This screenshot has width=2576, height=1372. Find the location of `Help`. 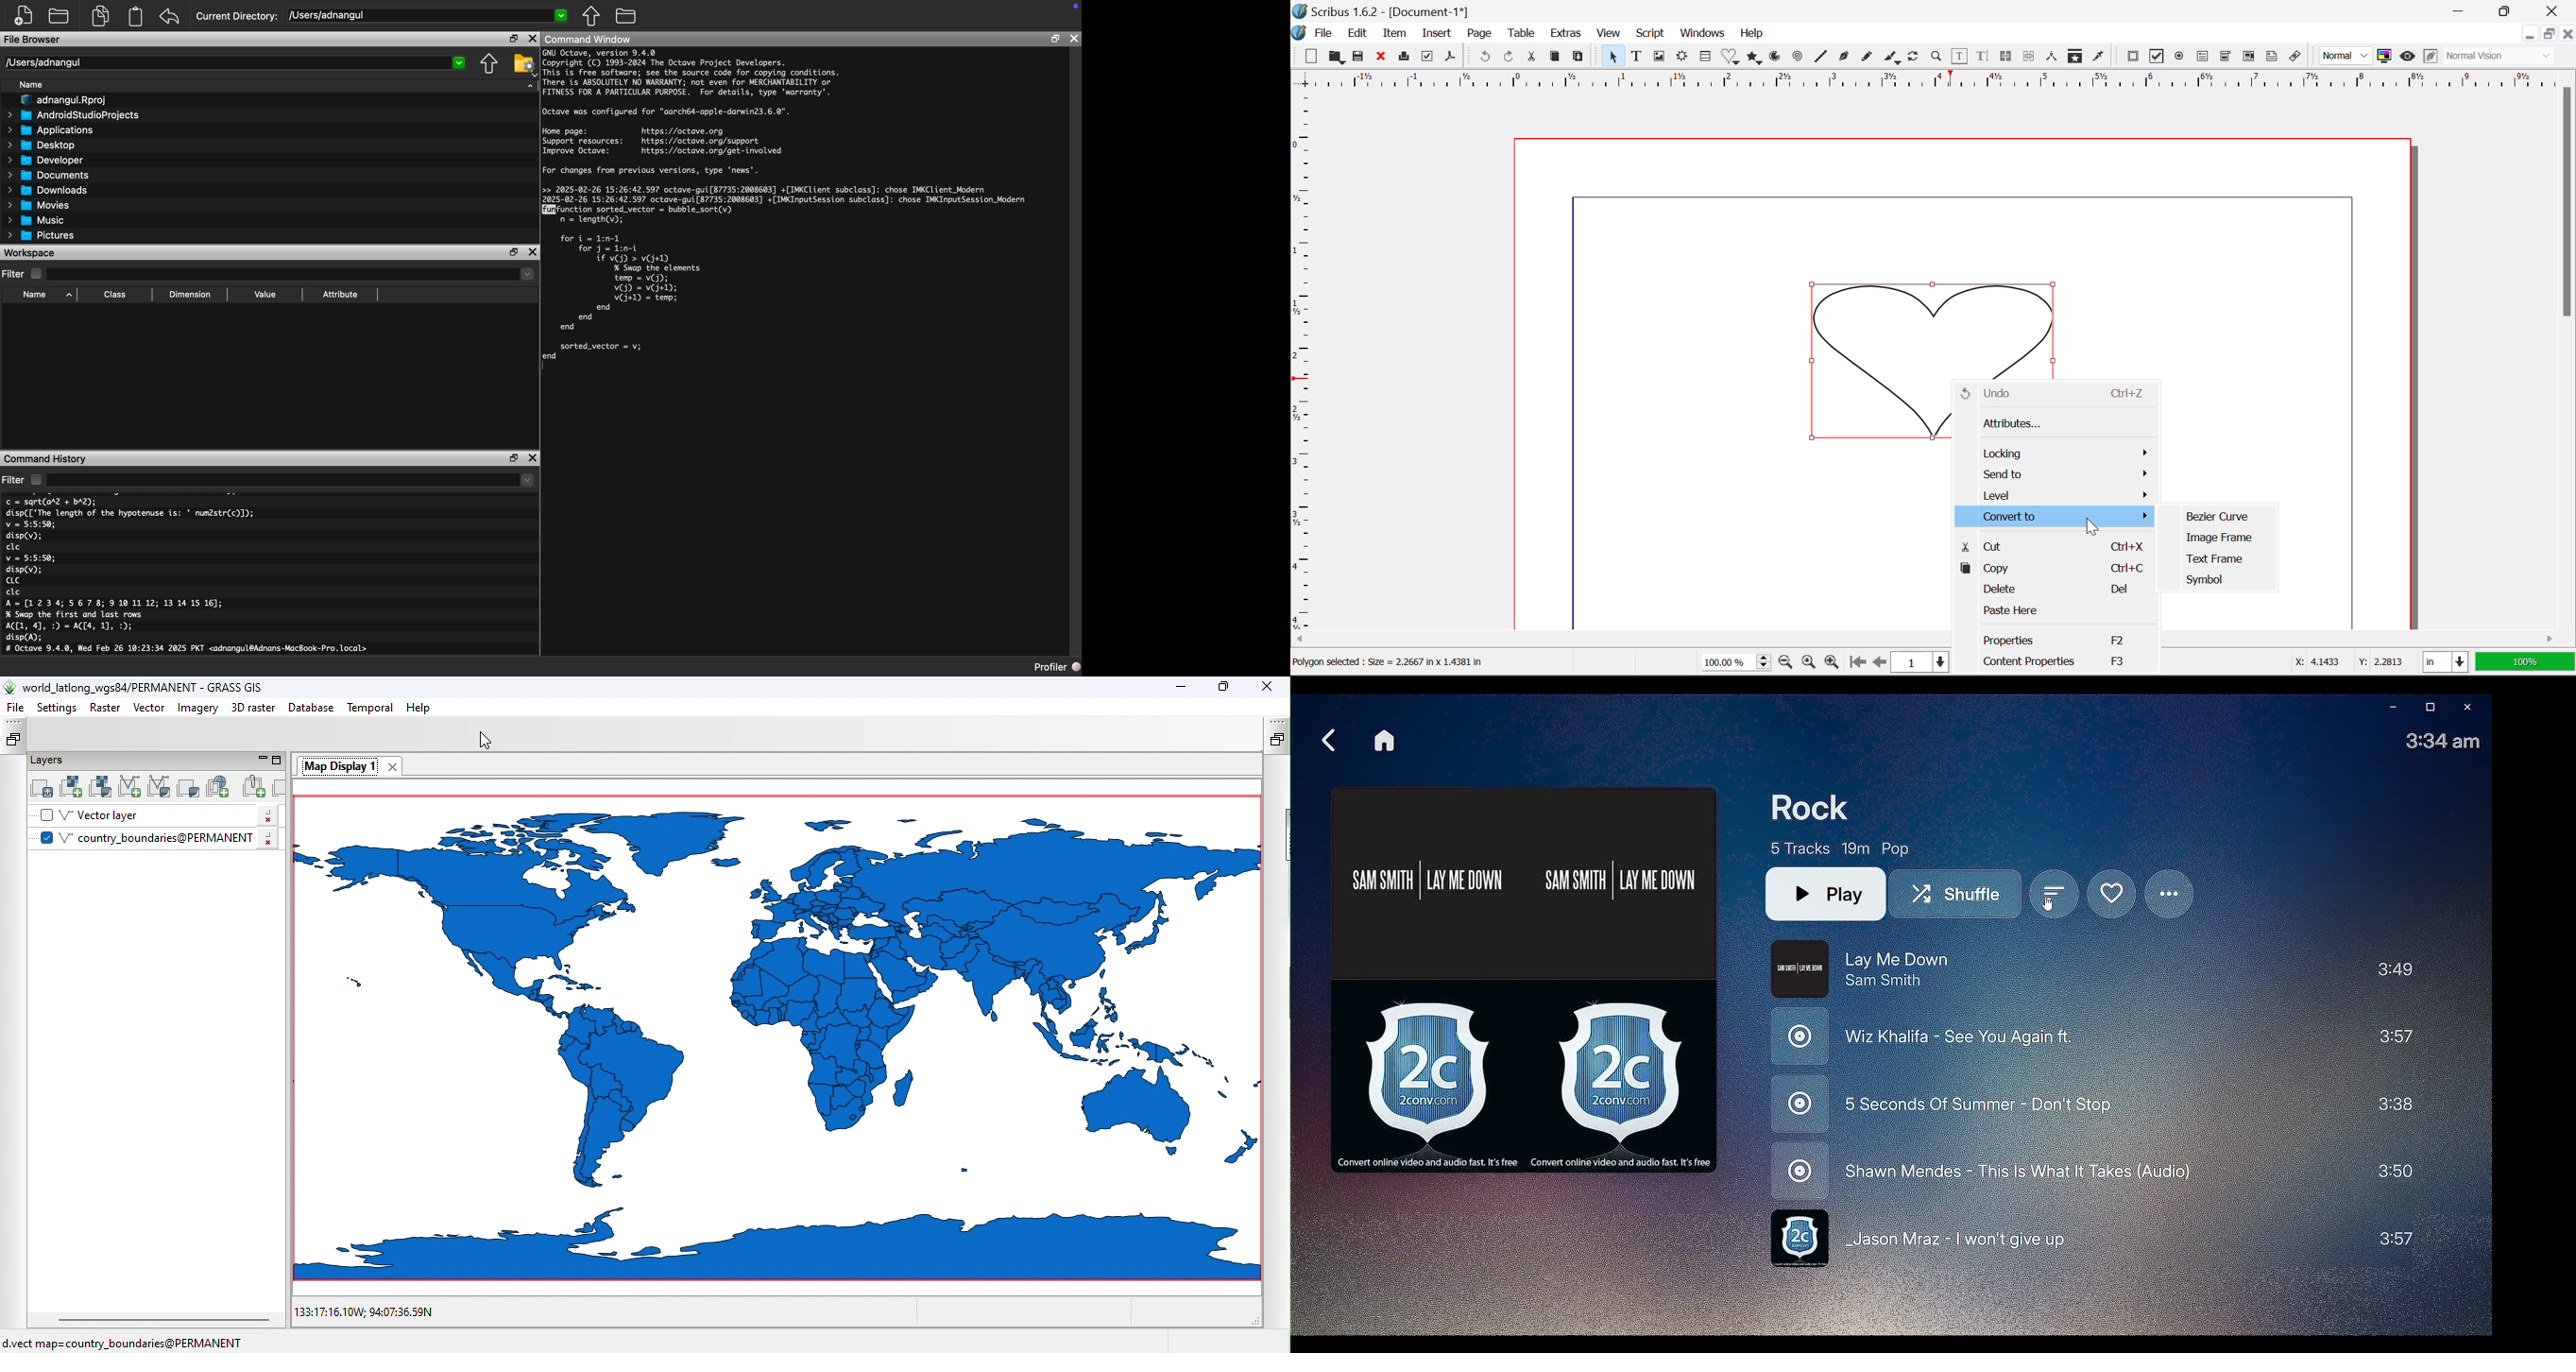

Help is located at coordinates (1752, 33).